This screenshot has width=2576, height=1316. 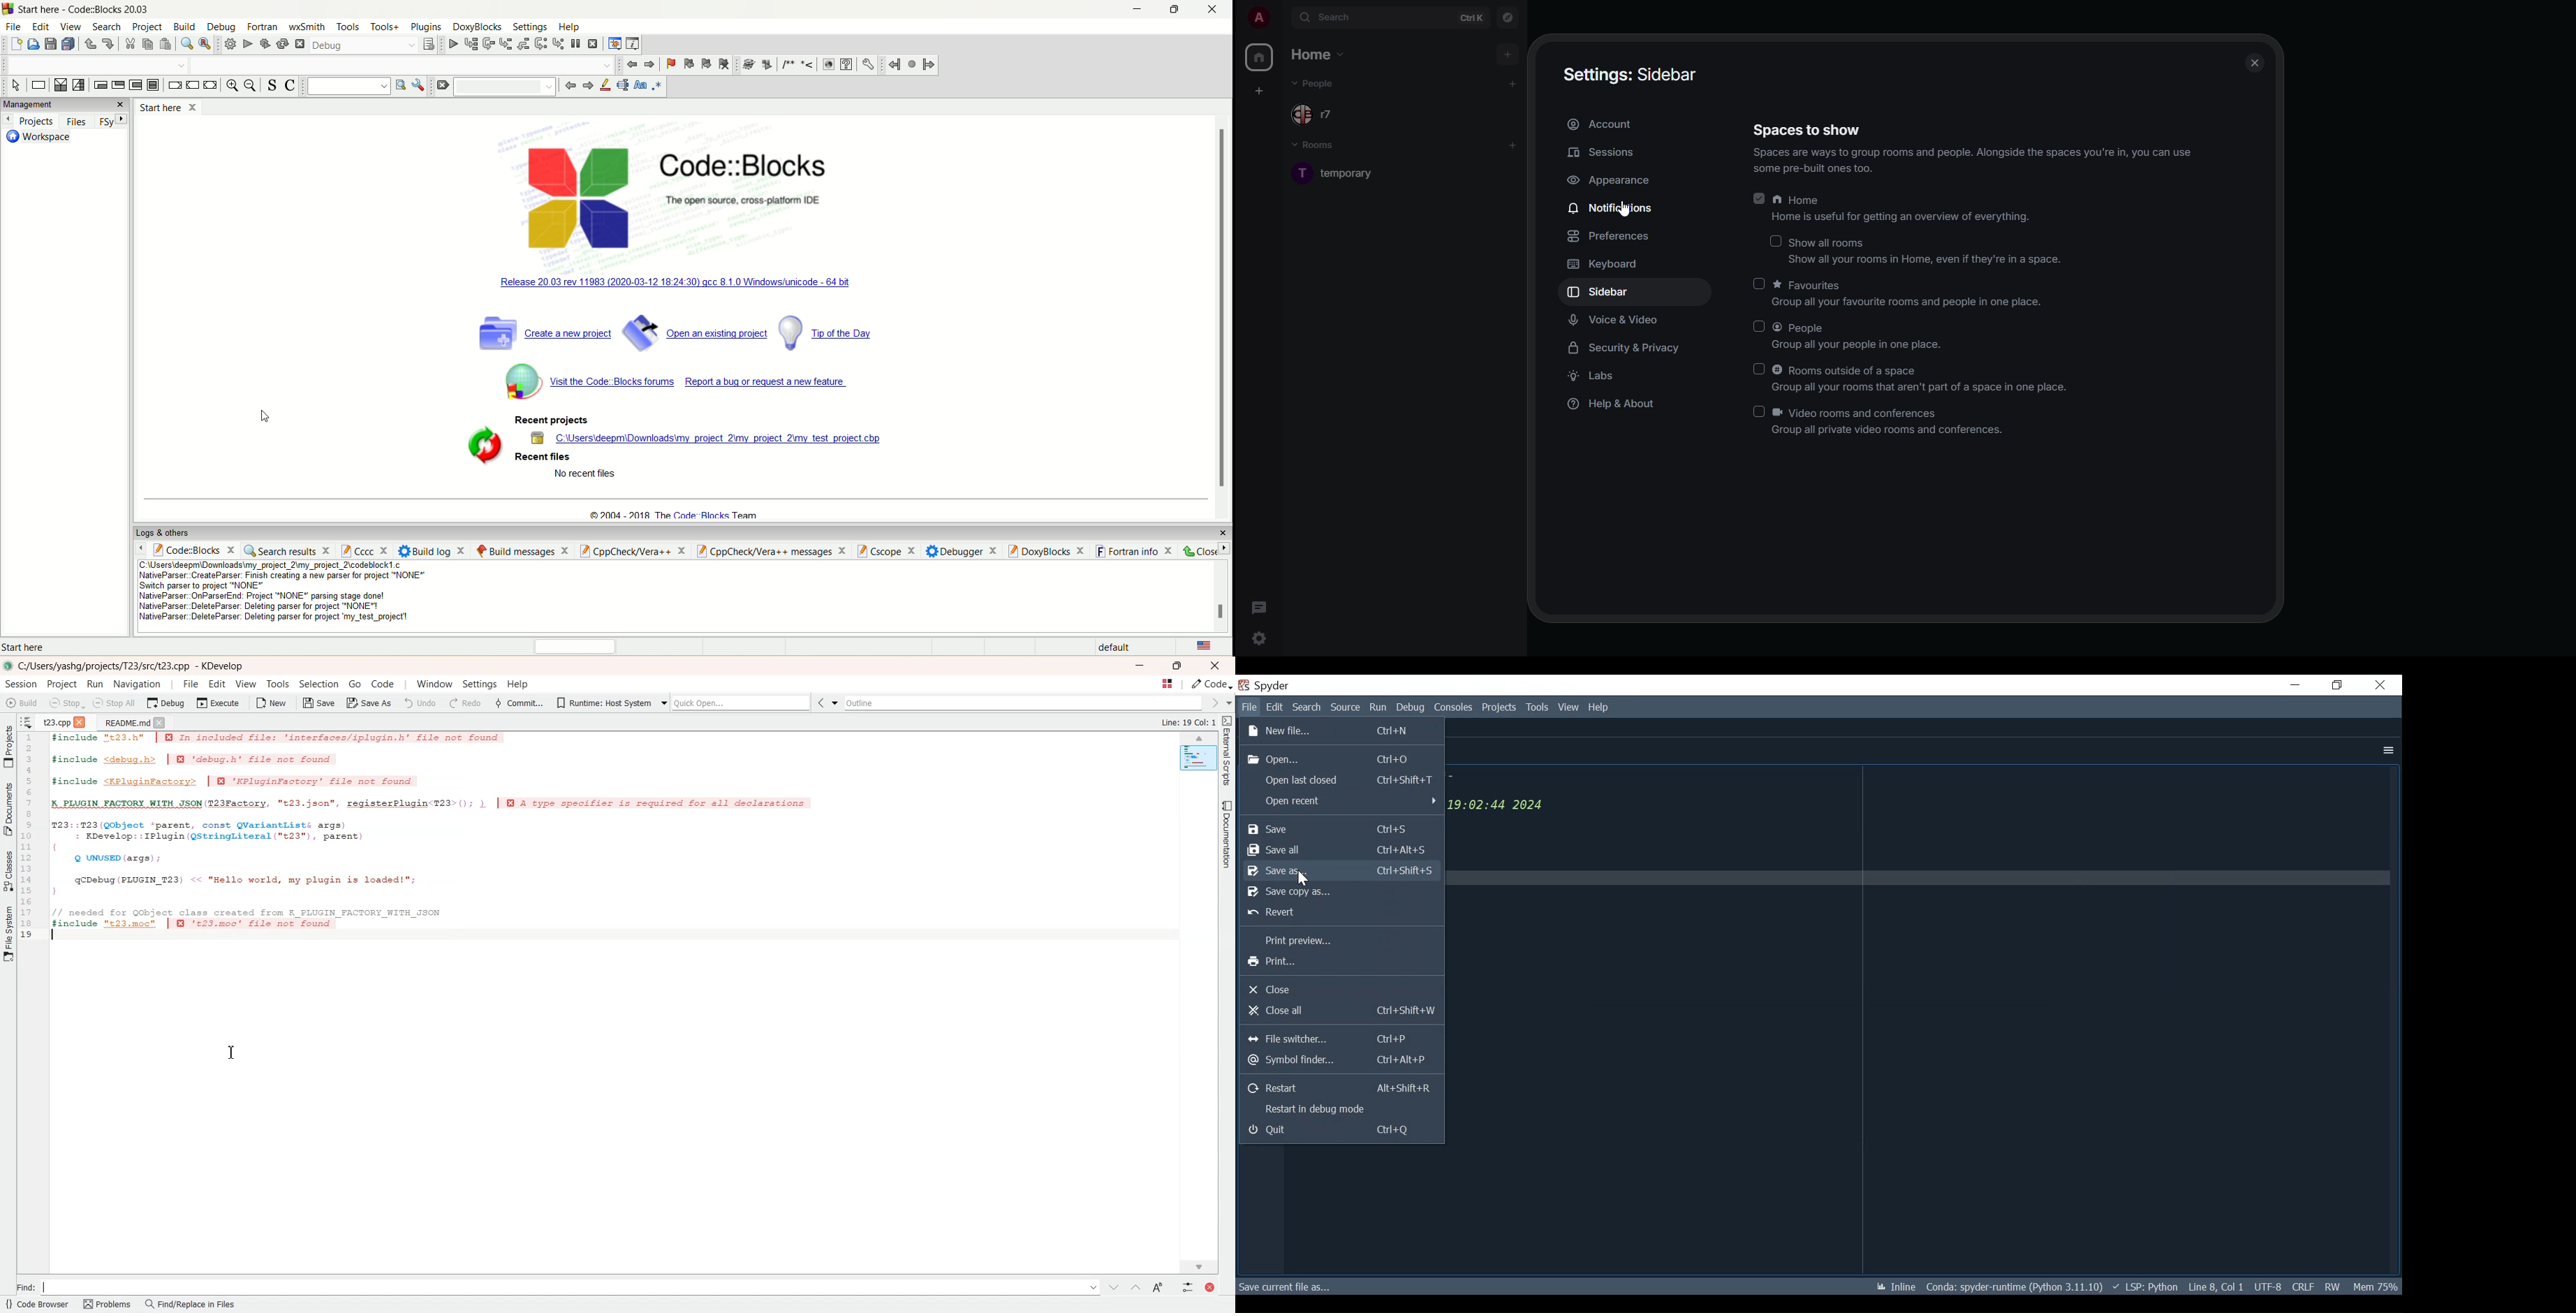 What do you see at coordinates (434, 552) in the screenshot?
I see `build log` at bounding box center [434, 552].